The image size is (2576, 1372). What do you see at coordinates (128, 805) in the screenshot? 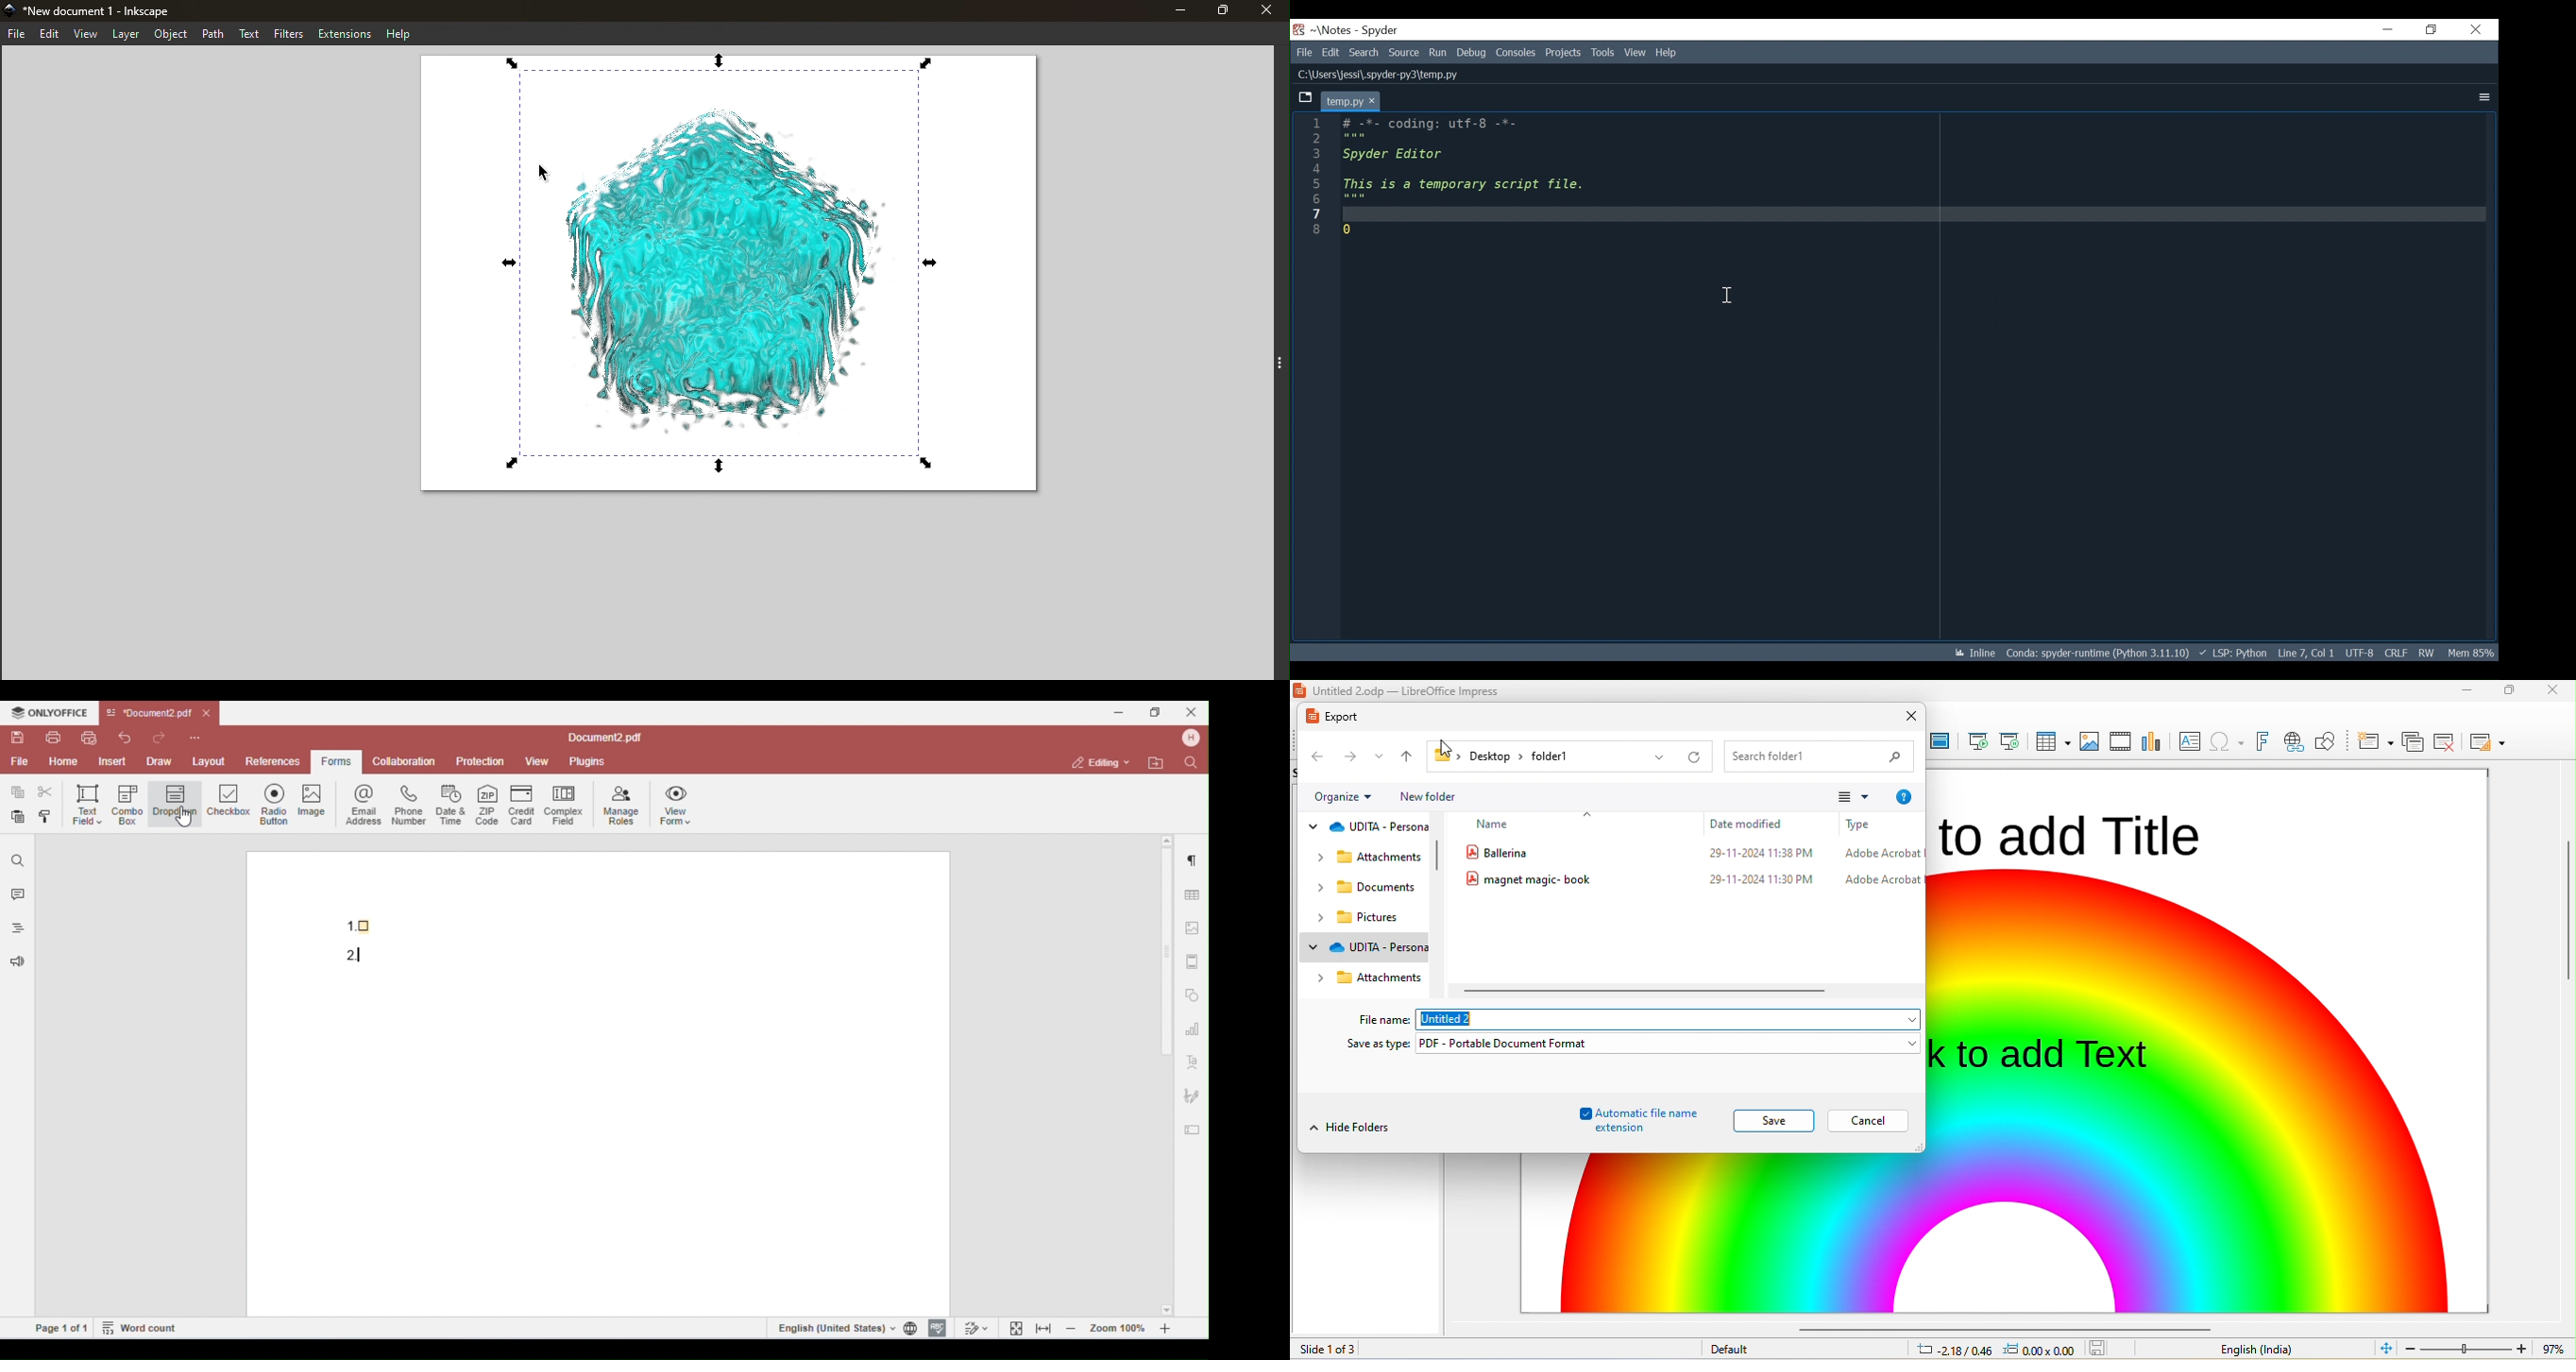
I see `combo box` at bounding box center [128, 805].